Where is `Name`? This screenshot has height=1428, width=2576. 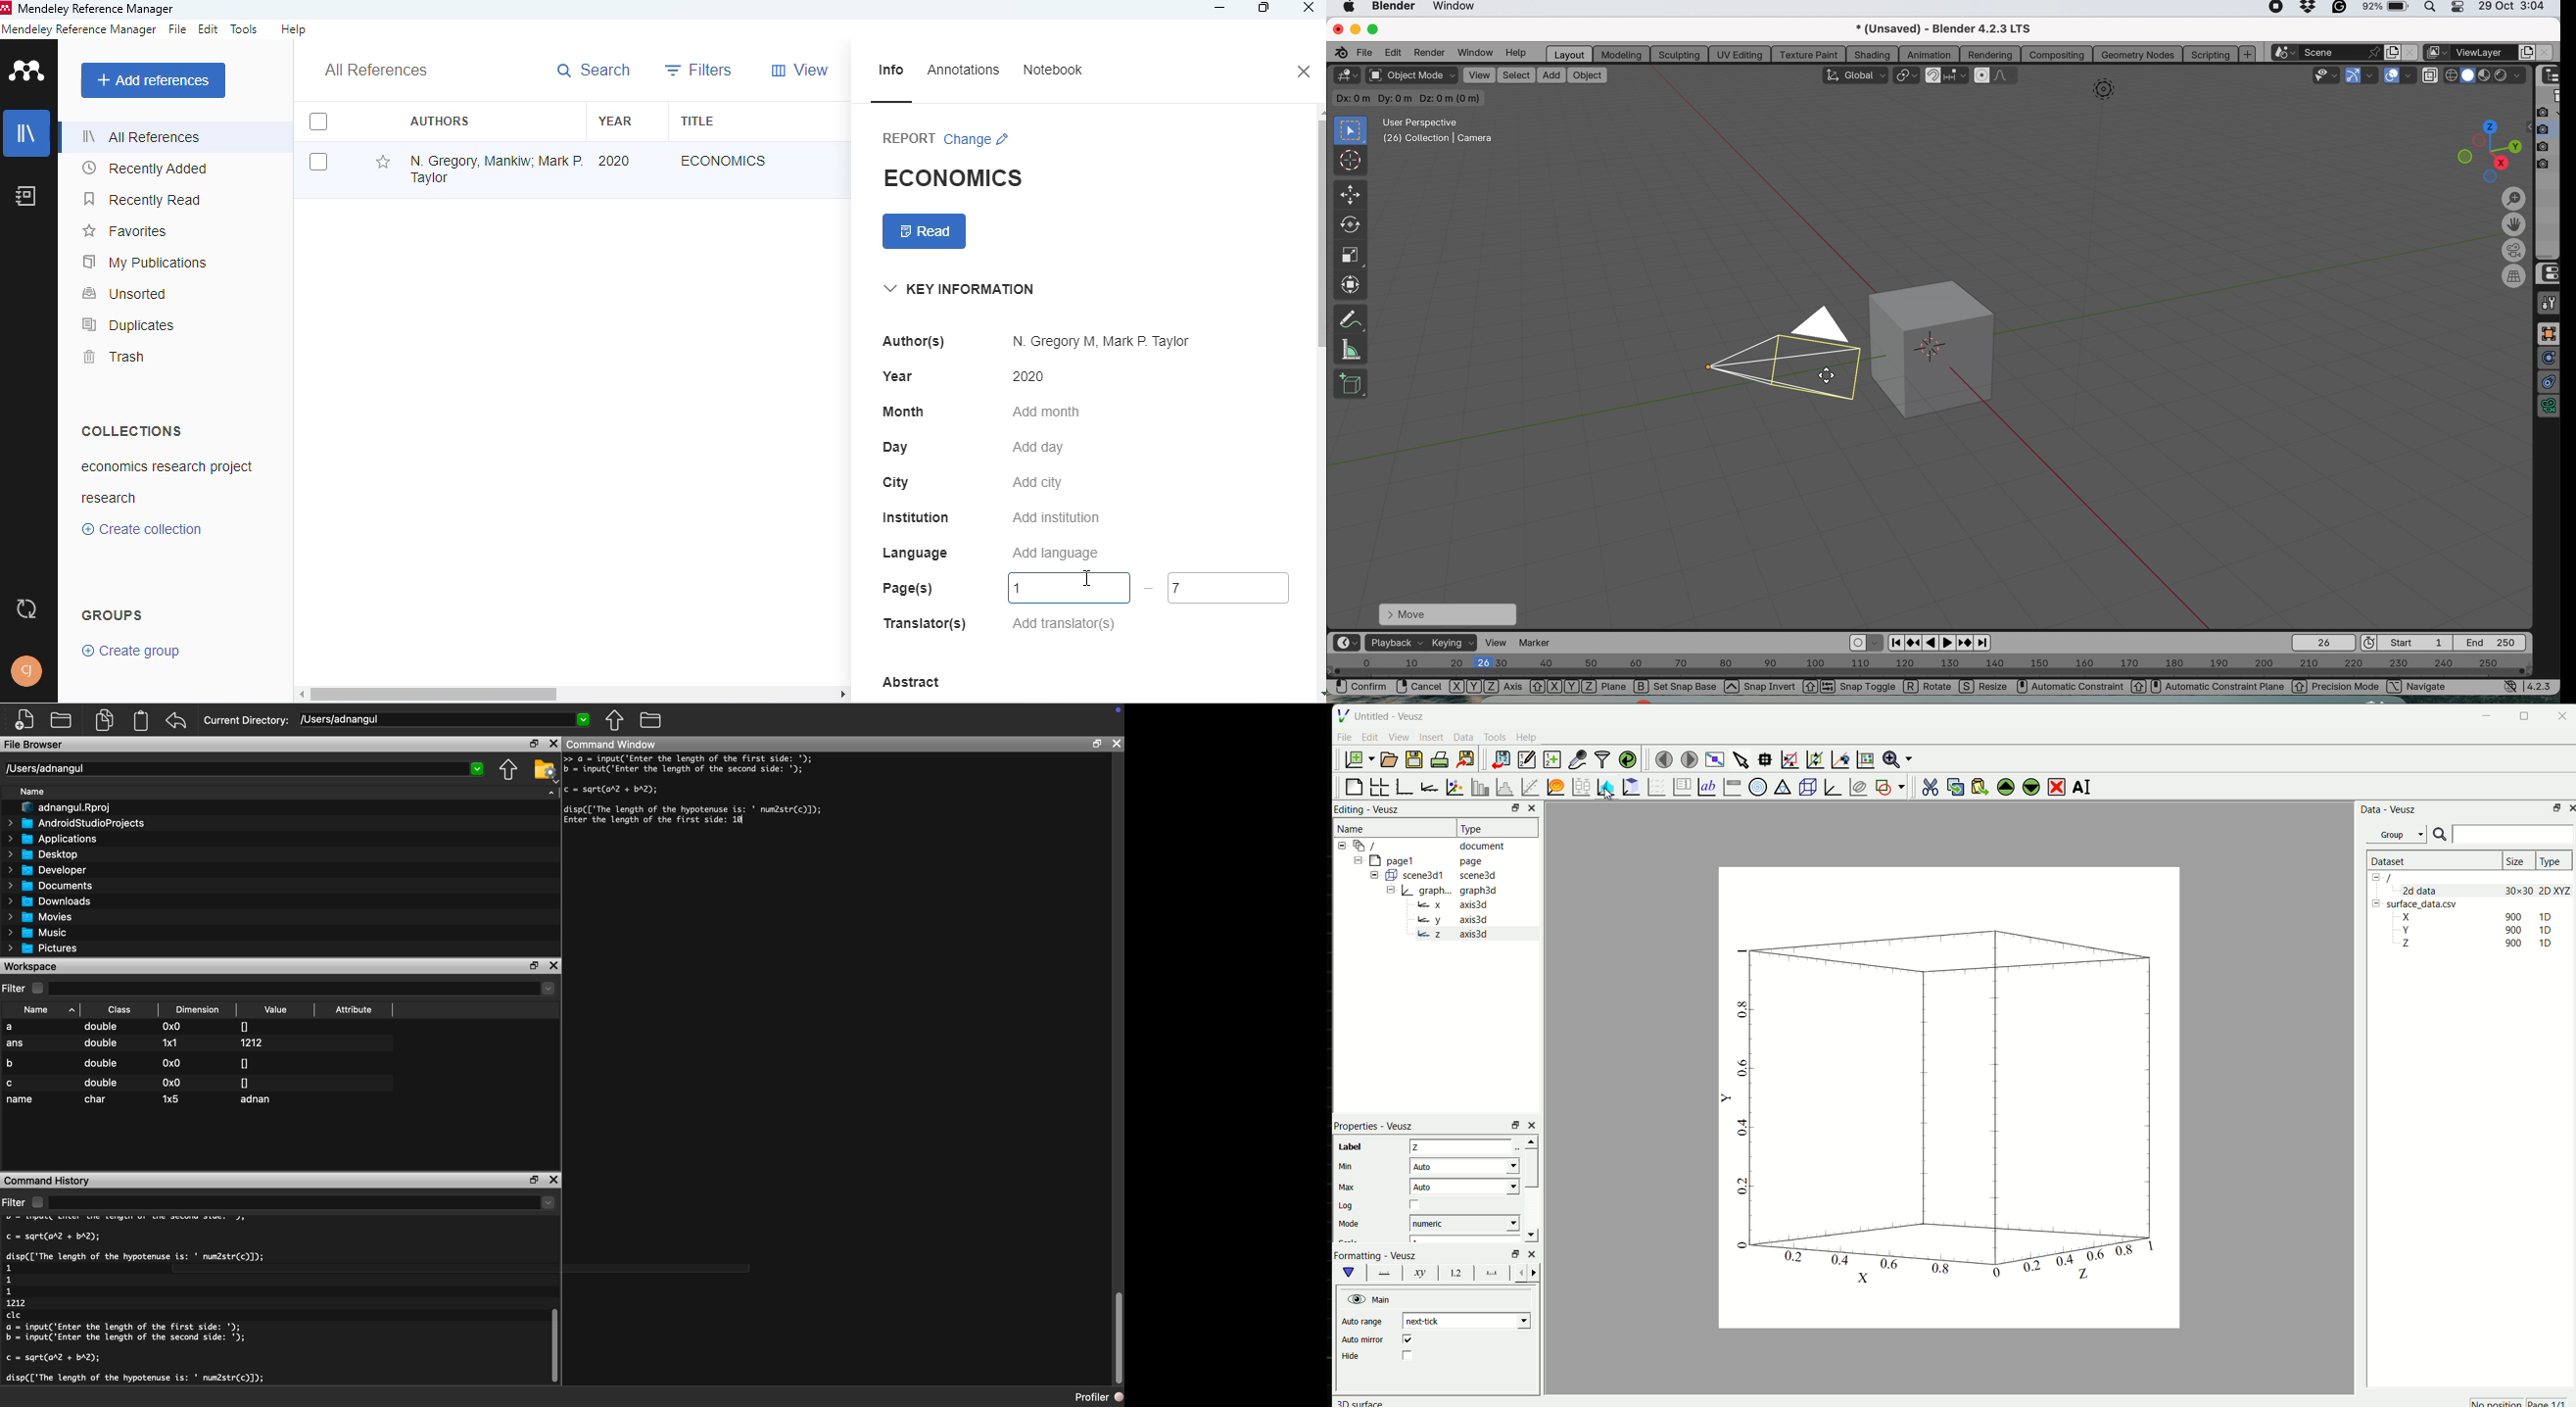
Name is located at coordinates (37, 793).